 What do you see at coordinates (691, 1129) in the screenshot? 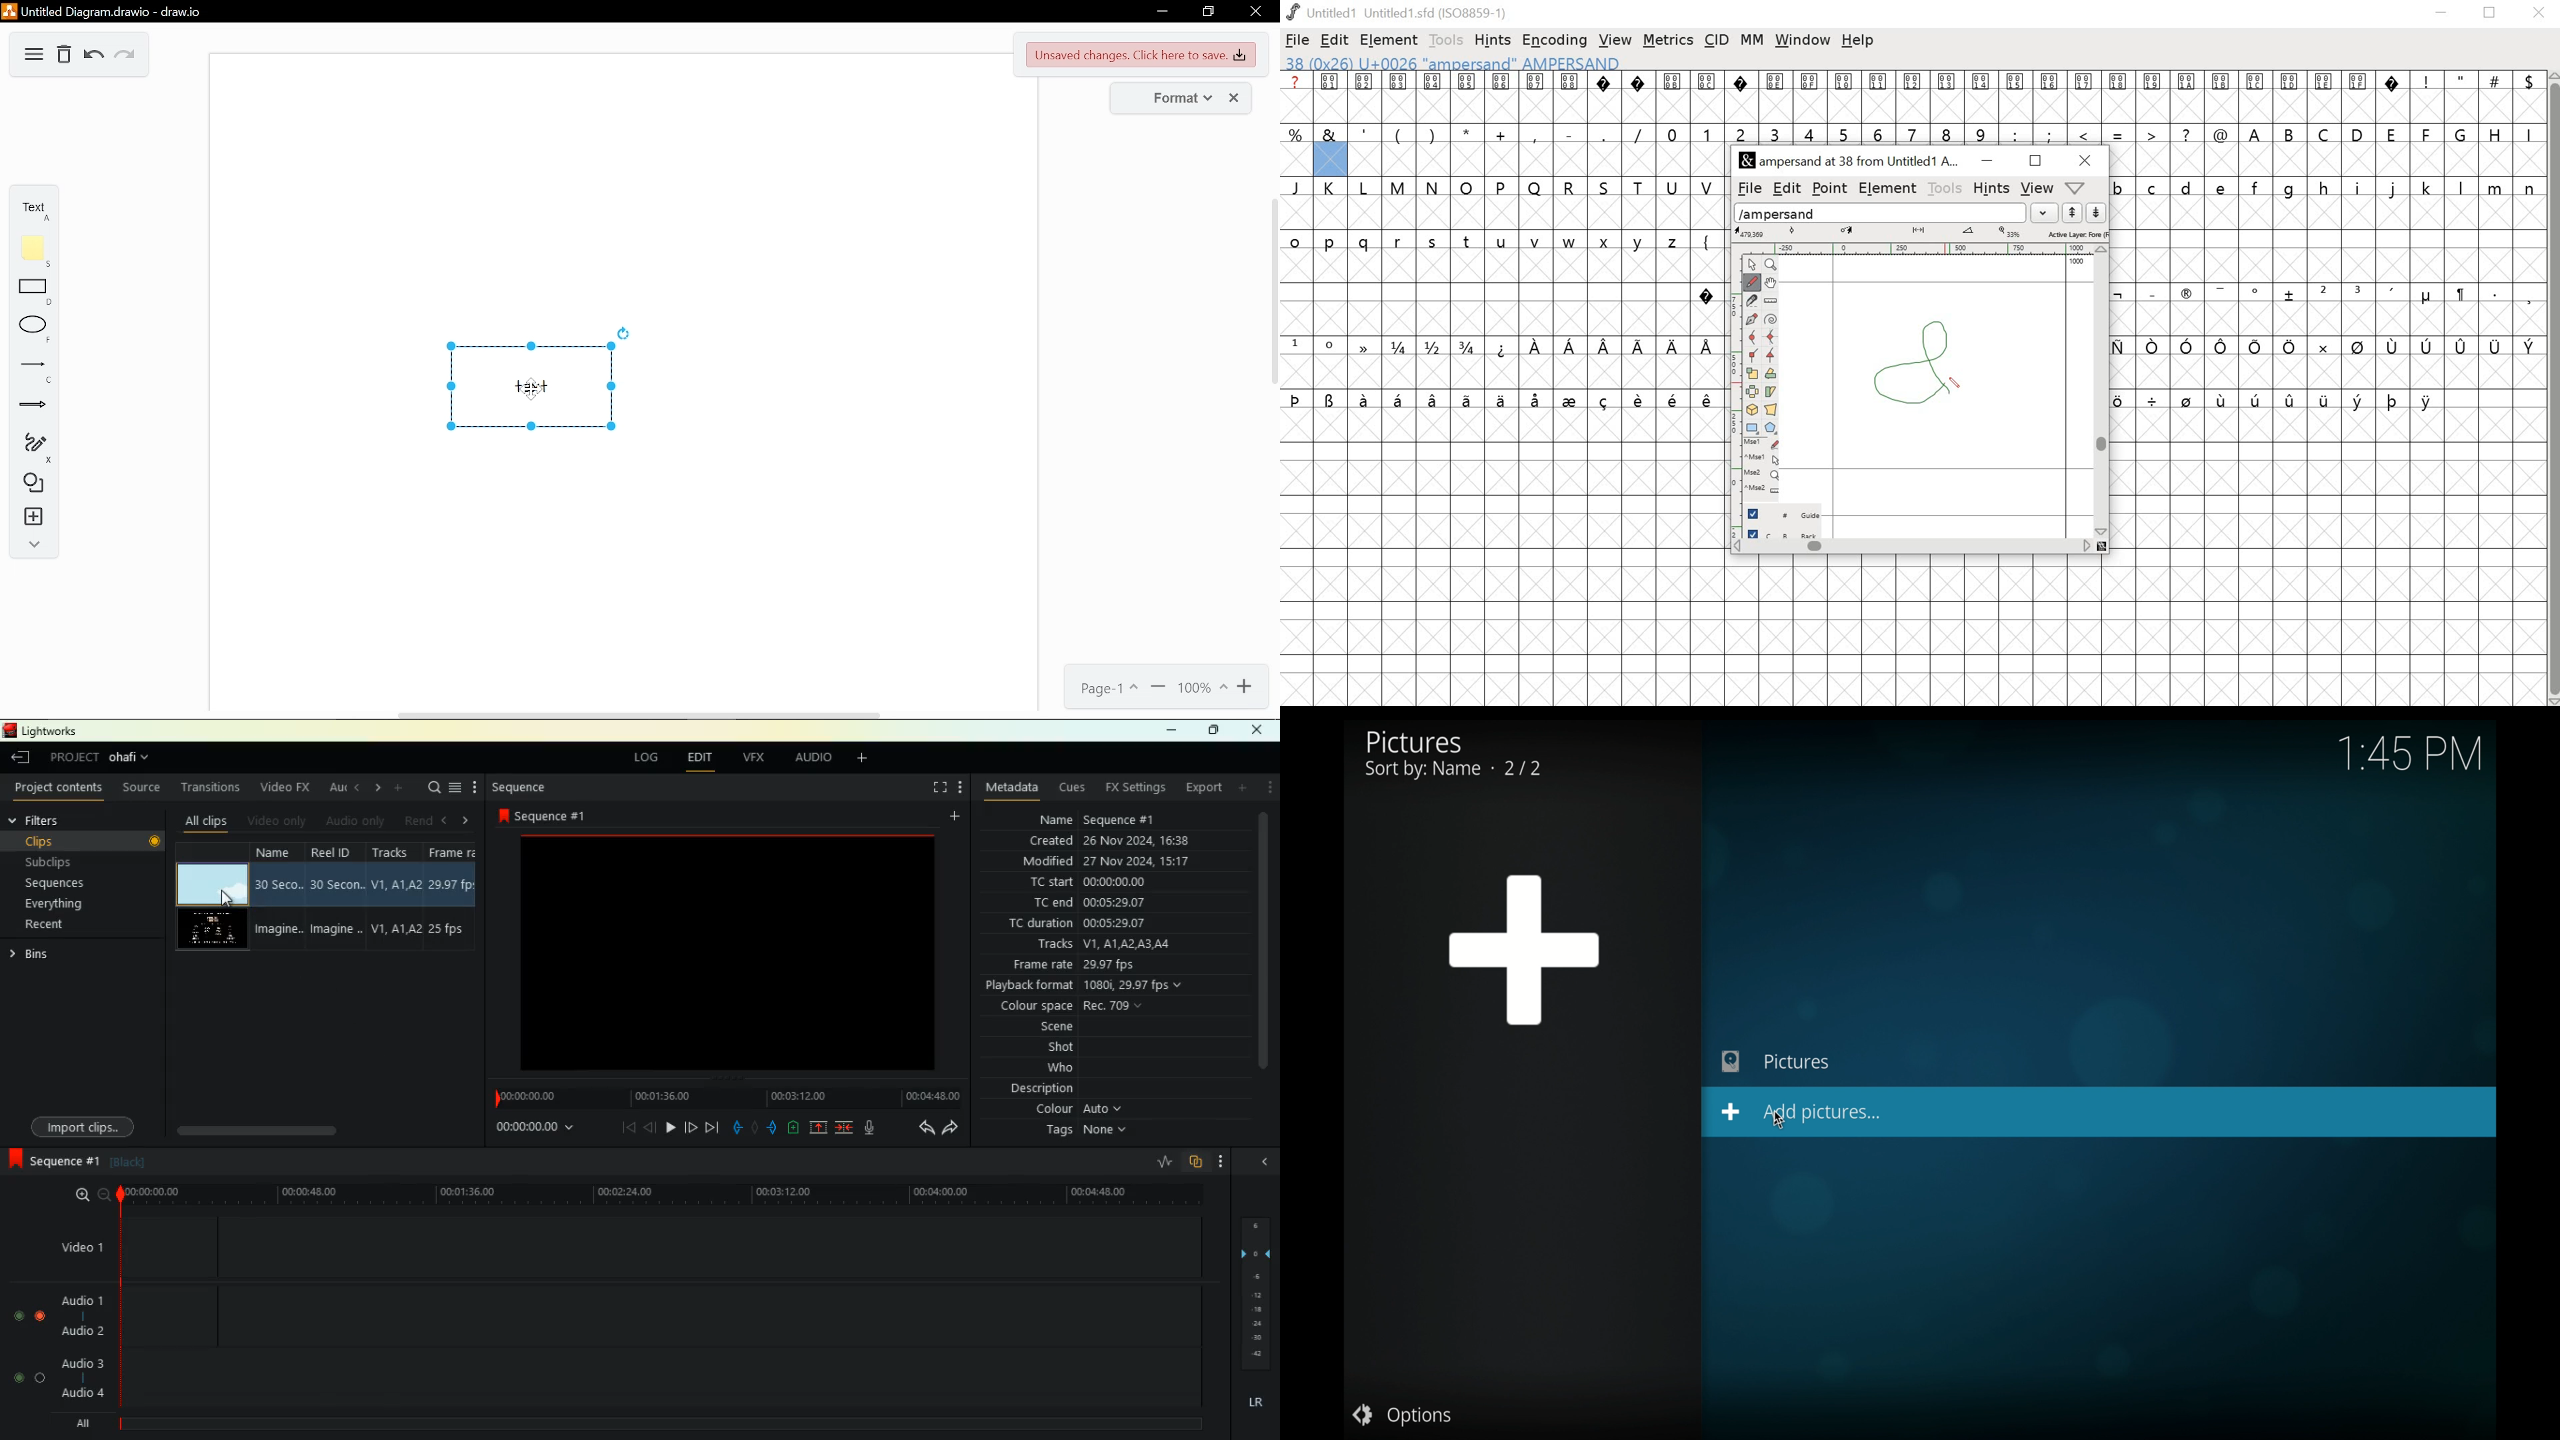
I see `forward` at bounding box center [691, 1129].